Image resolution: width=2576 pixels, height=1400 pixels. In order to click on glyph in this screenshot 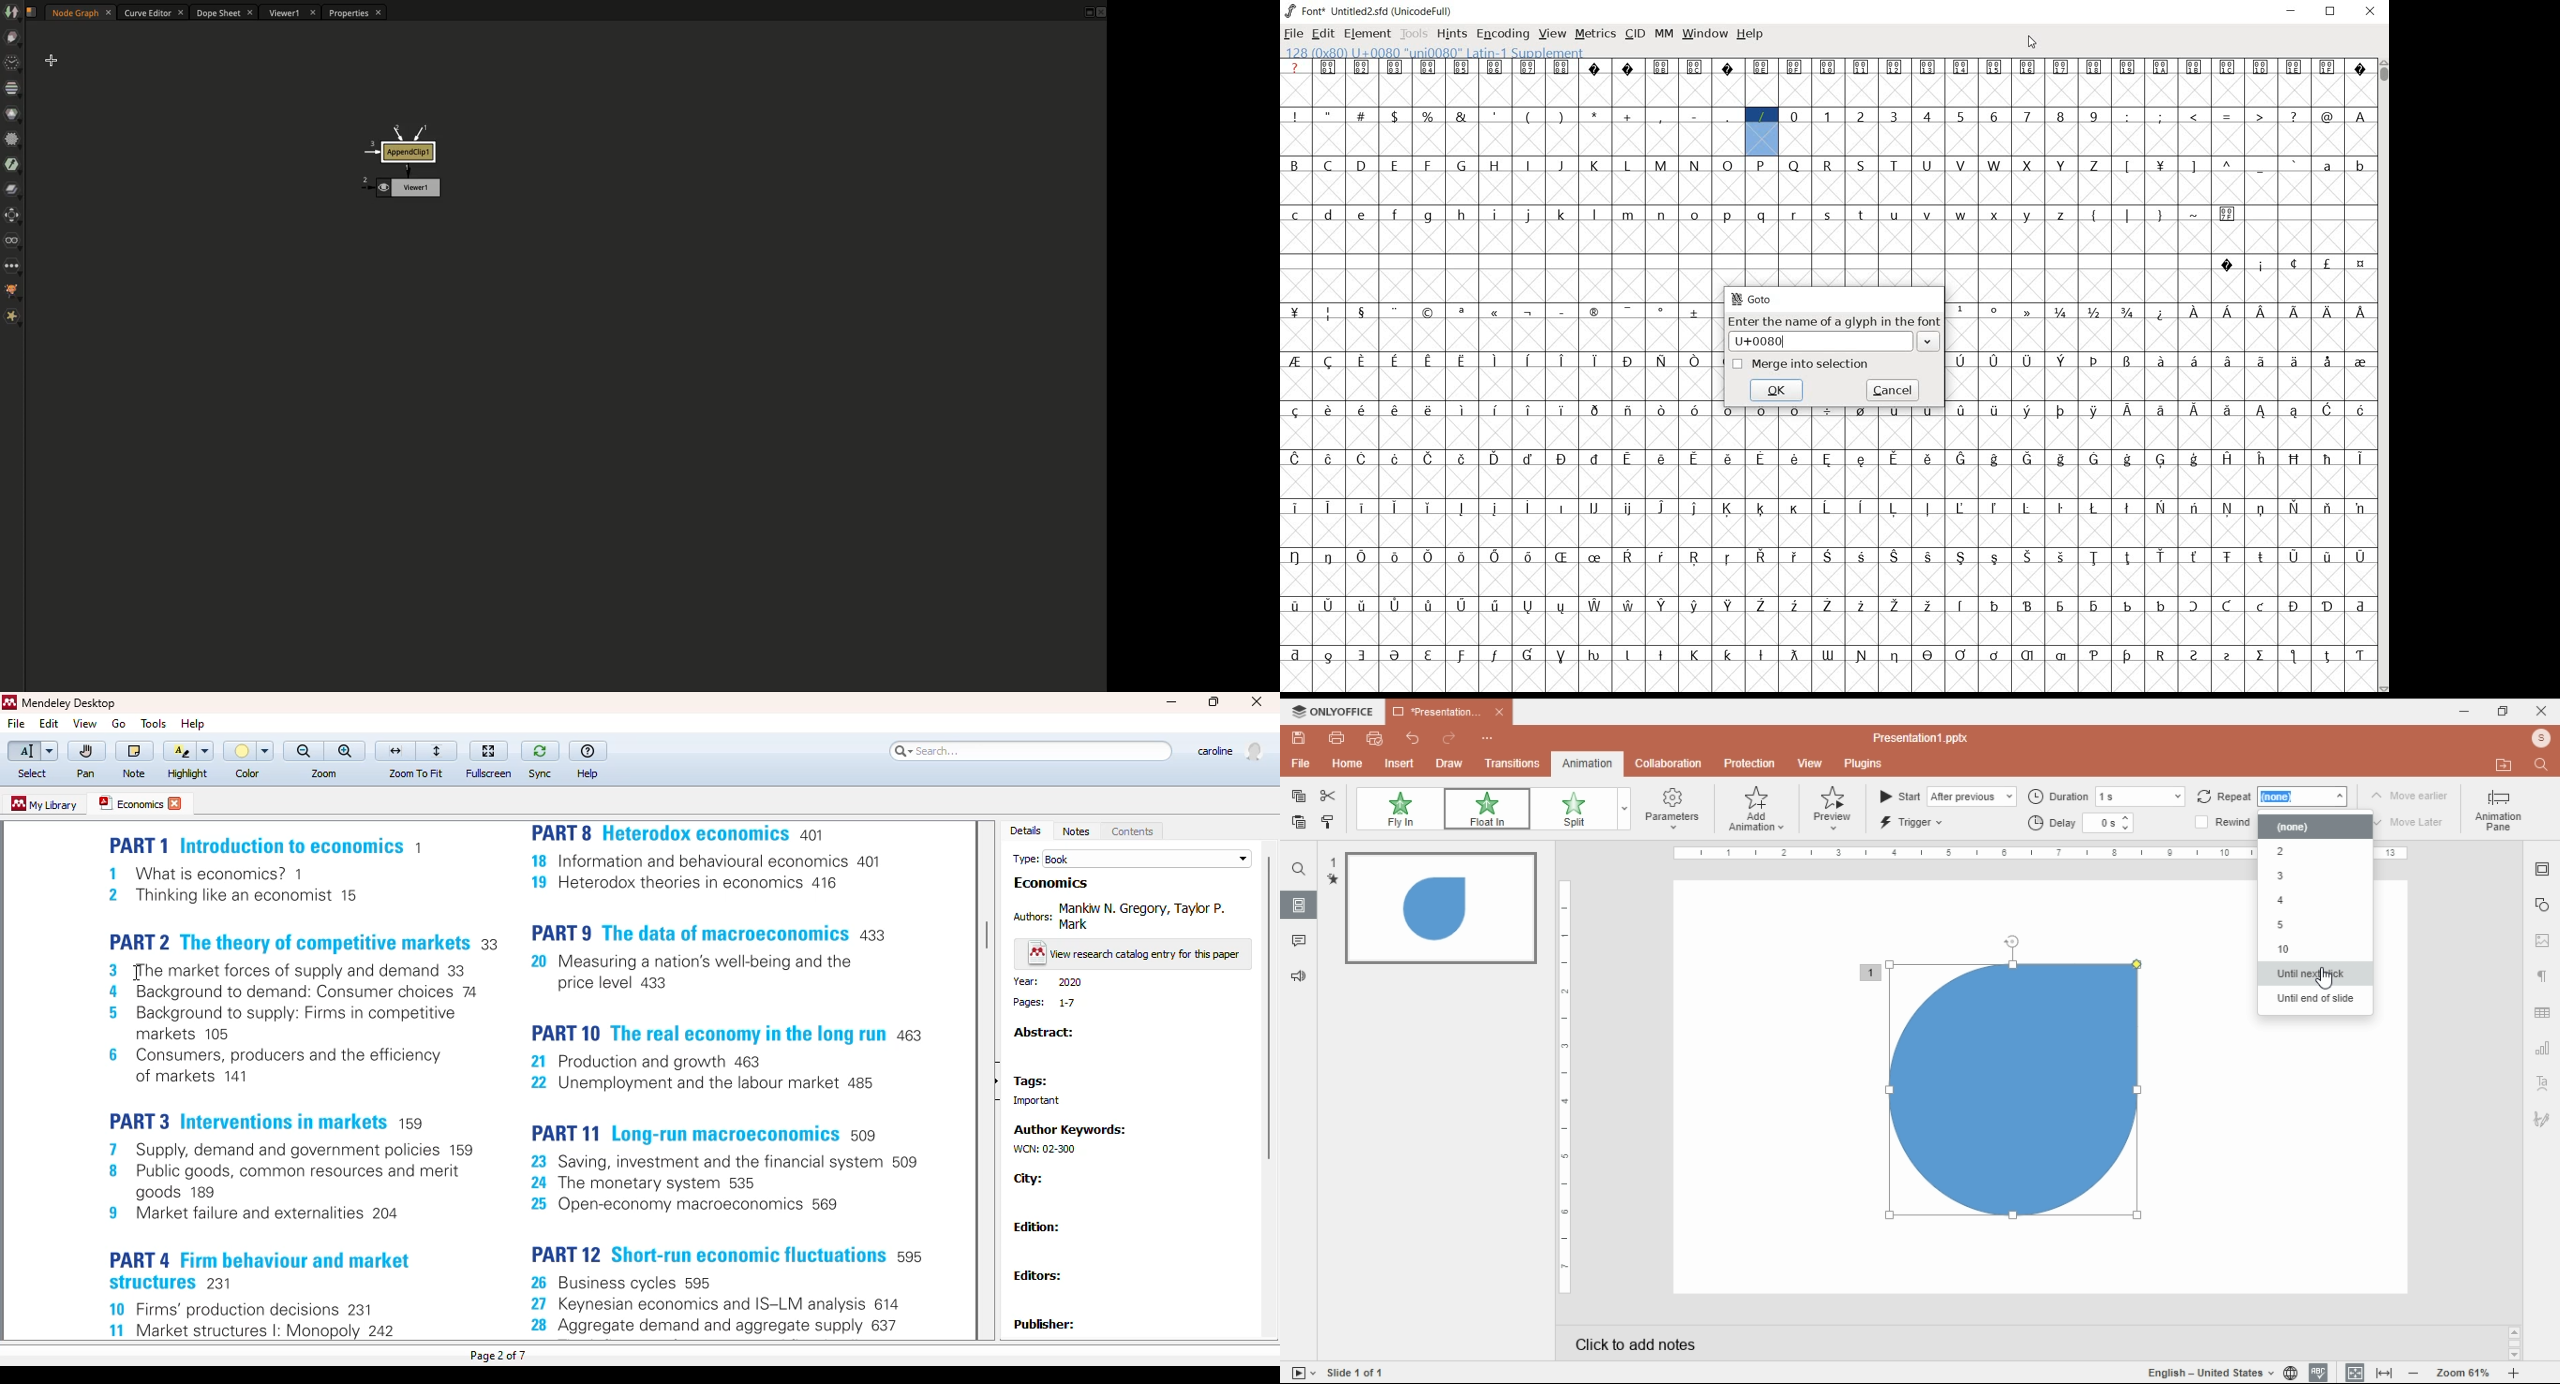, I will do `click(1595, 361)`.